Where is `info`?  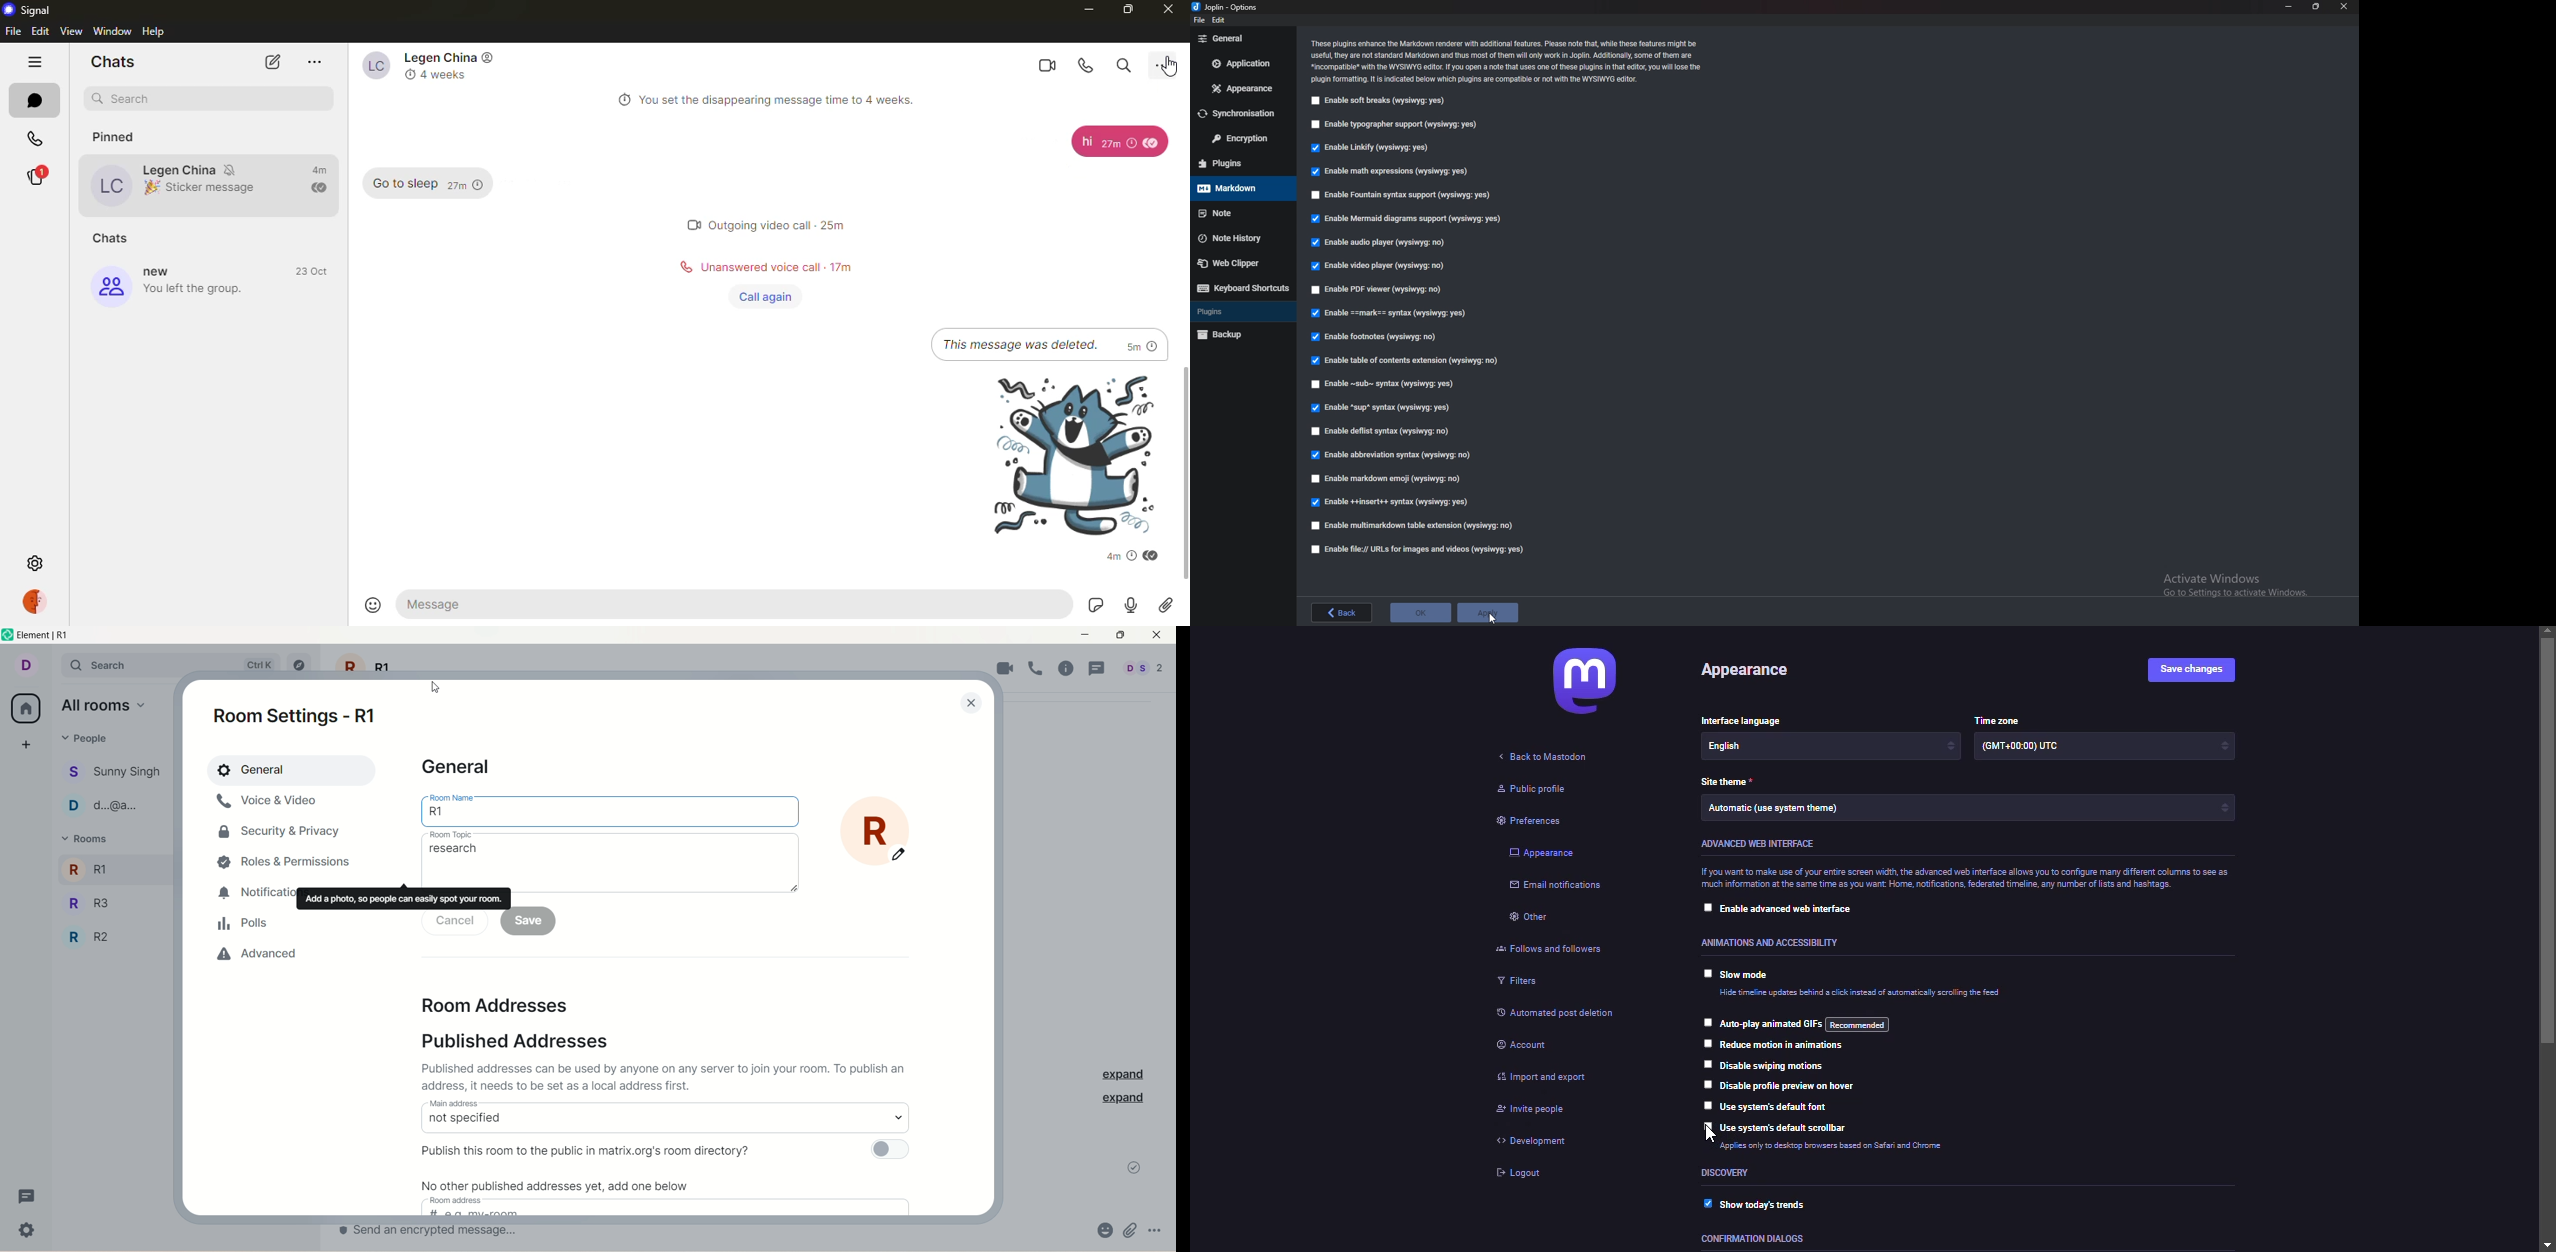 info is located at coordinates (1965, 879).